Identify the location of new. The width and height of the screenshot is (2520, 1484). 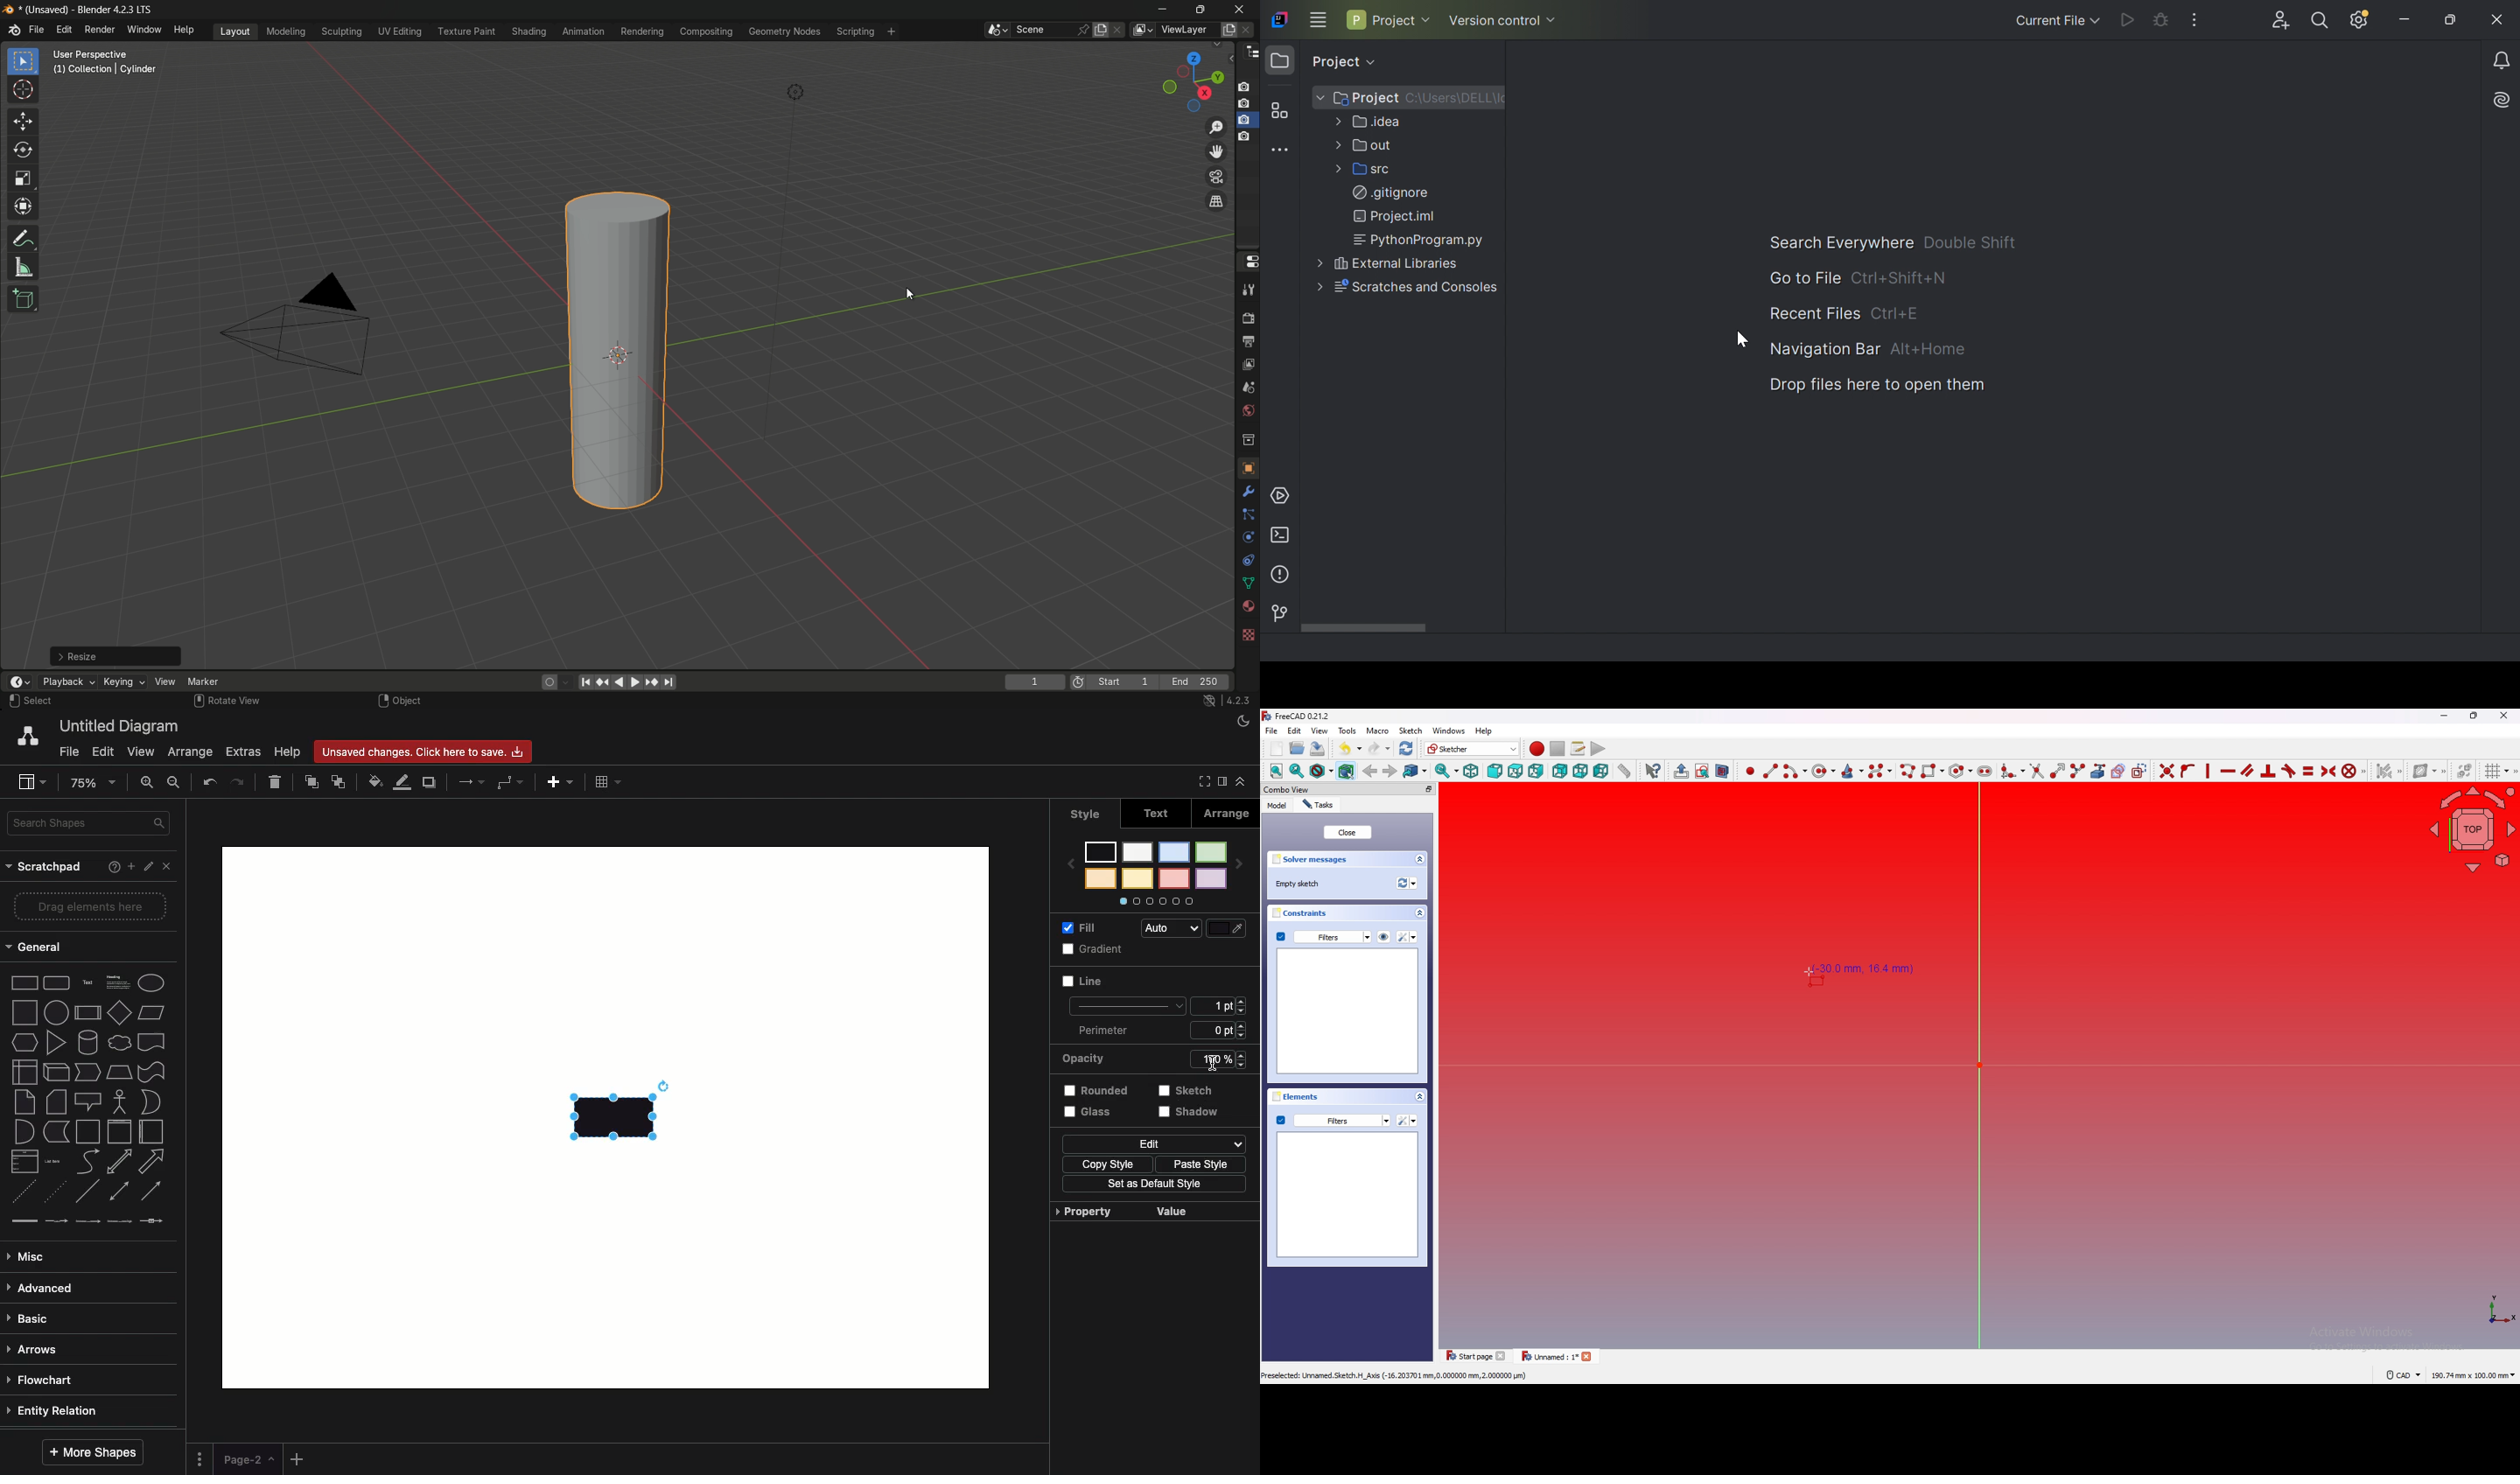
(1276, 748).